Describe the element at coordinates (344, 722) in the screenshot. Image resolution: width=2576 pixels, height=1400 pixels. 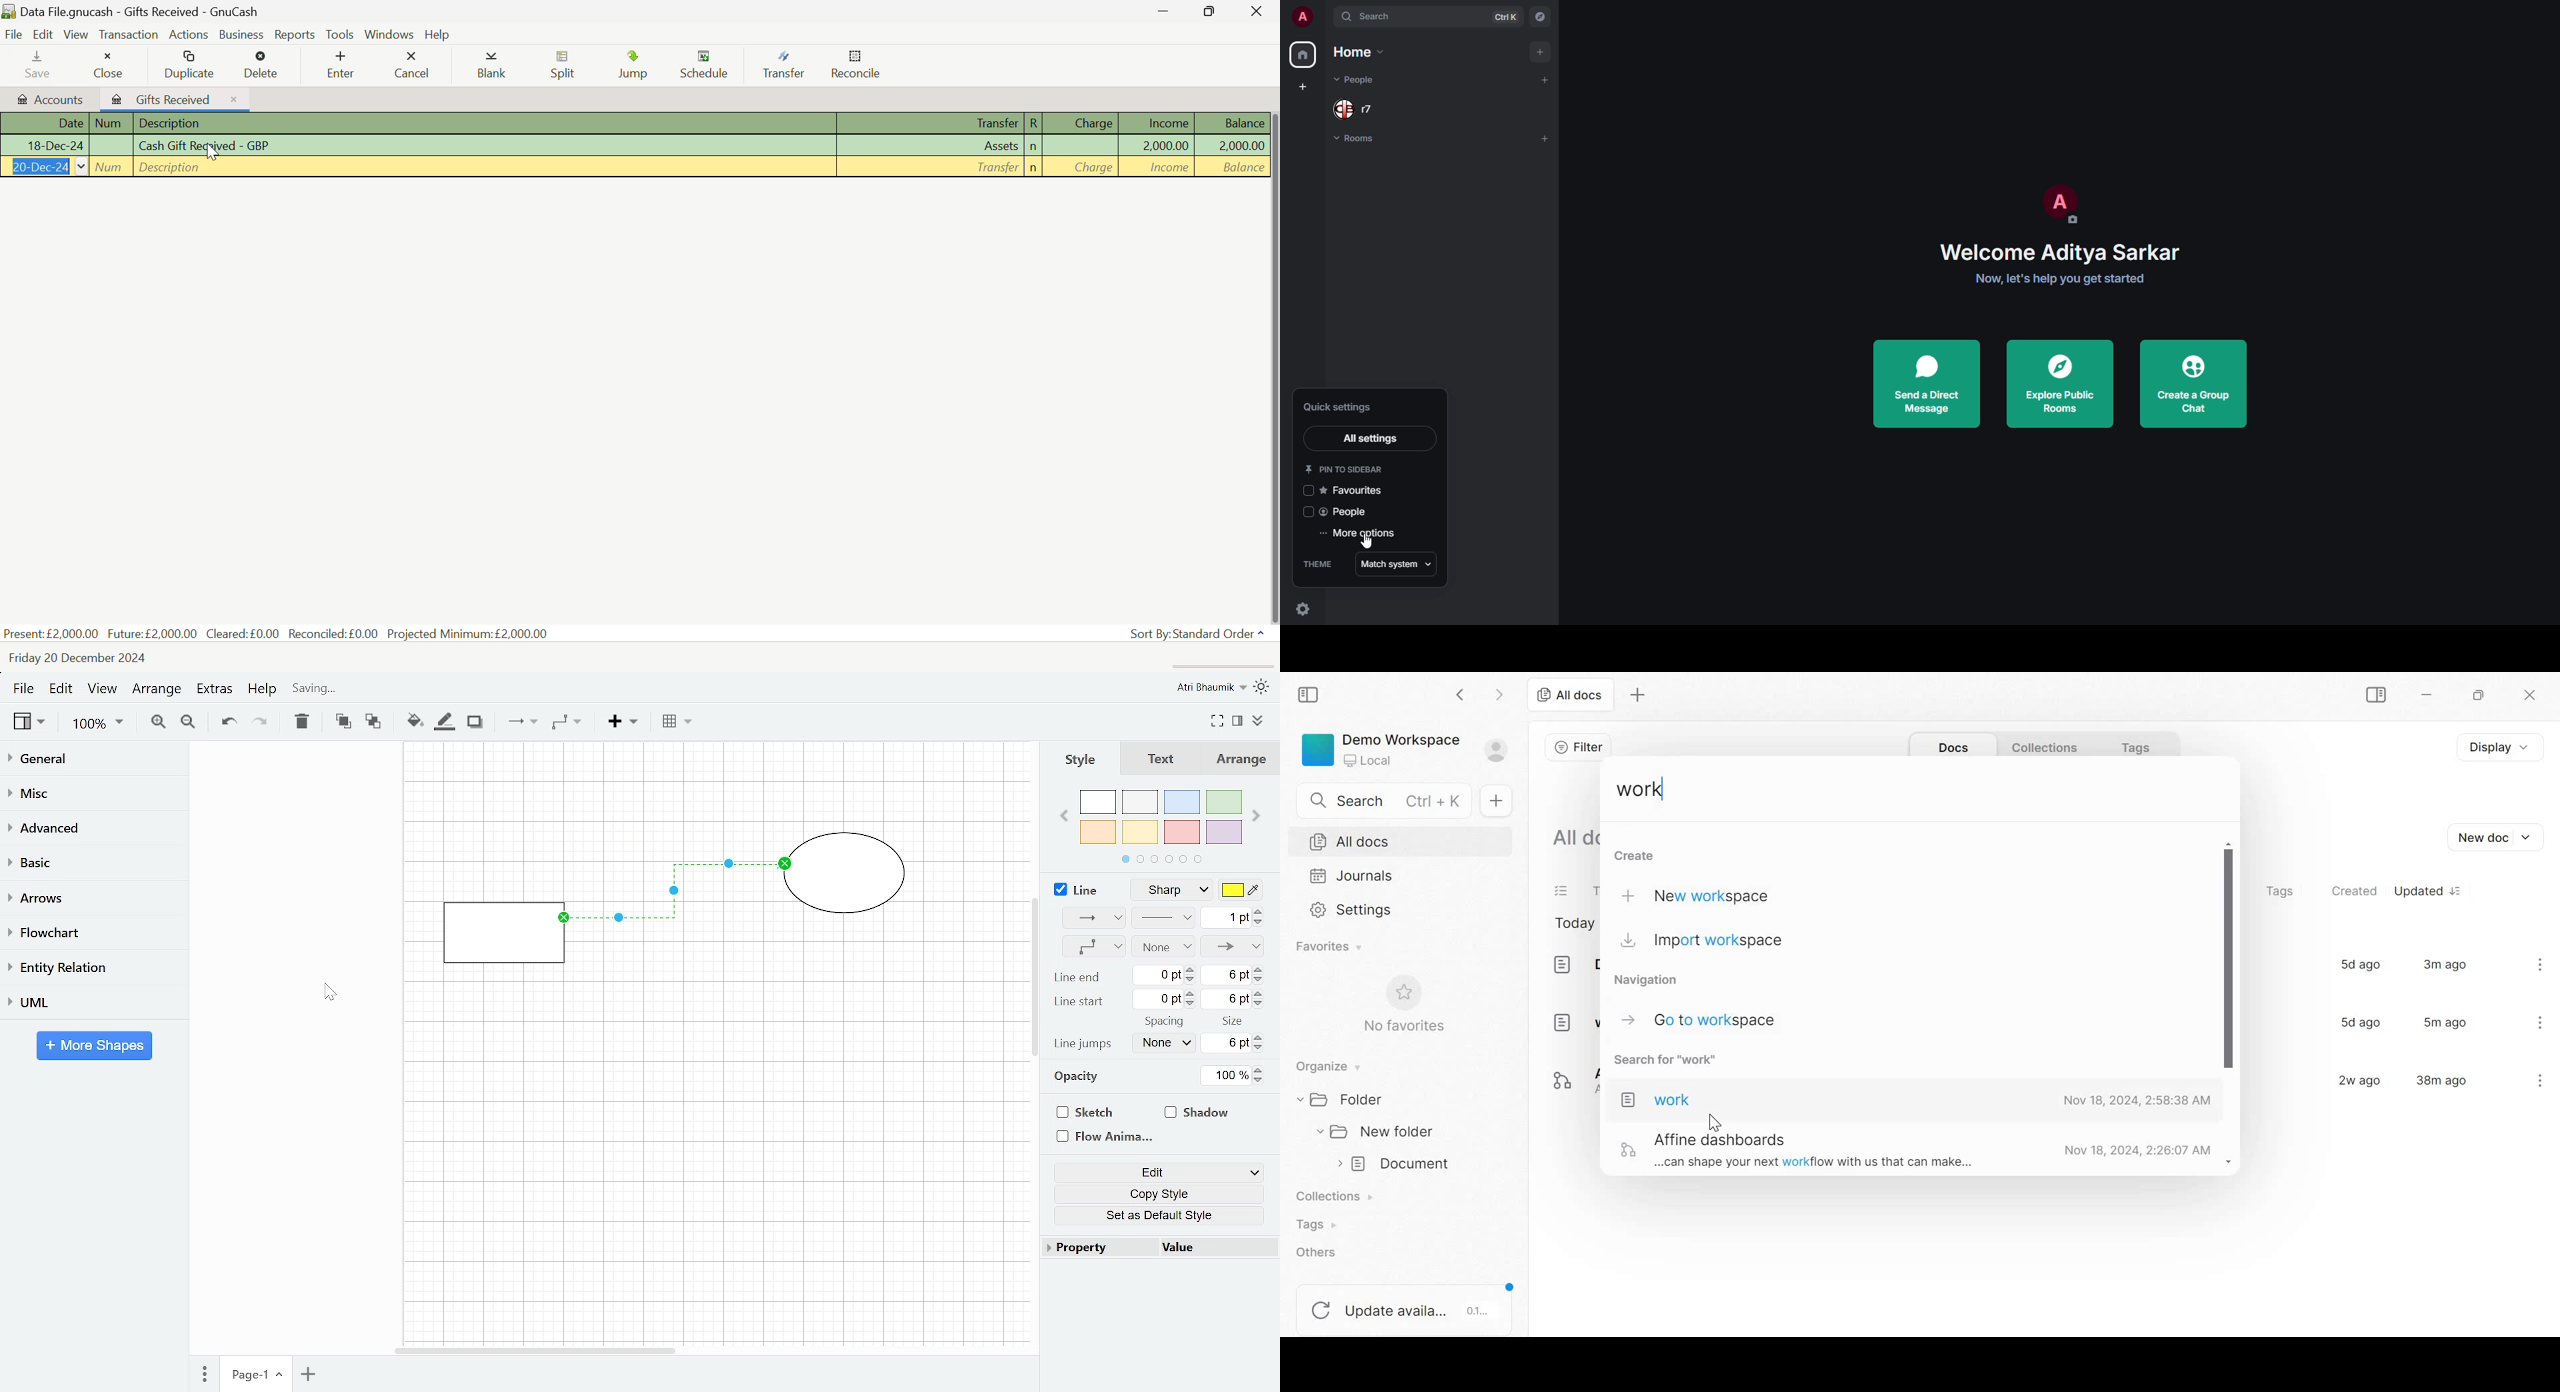
I see `To front` at that location.